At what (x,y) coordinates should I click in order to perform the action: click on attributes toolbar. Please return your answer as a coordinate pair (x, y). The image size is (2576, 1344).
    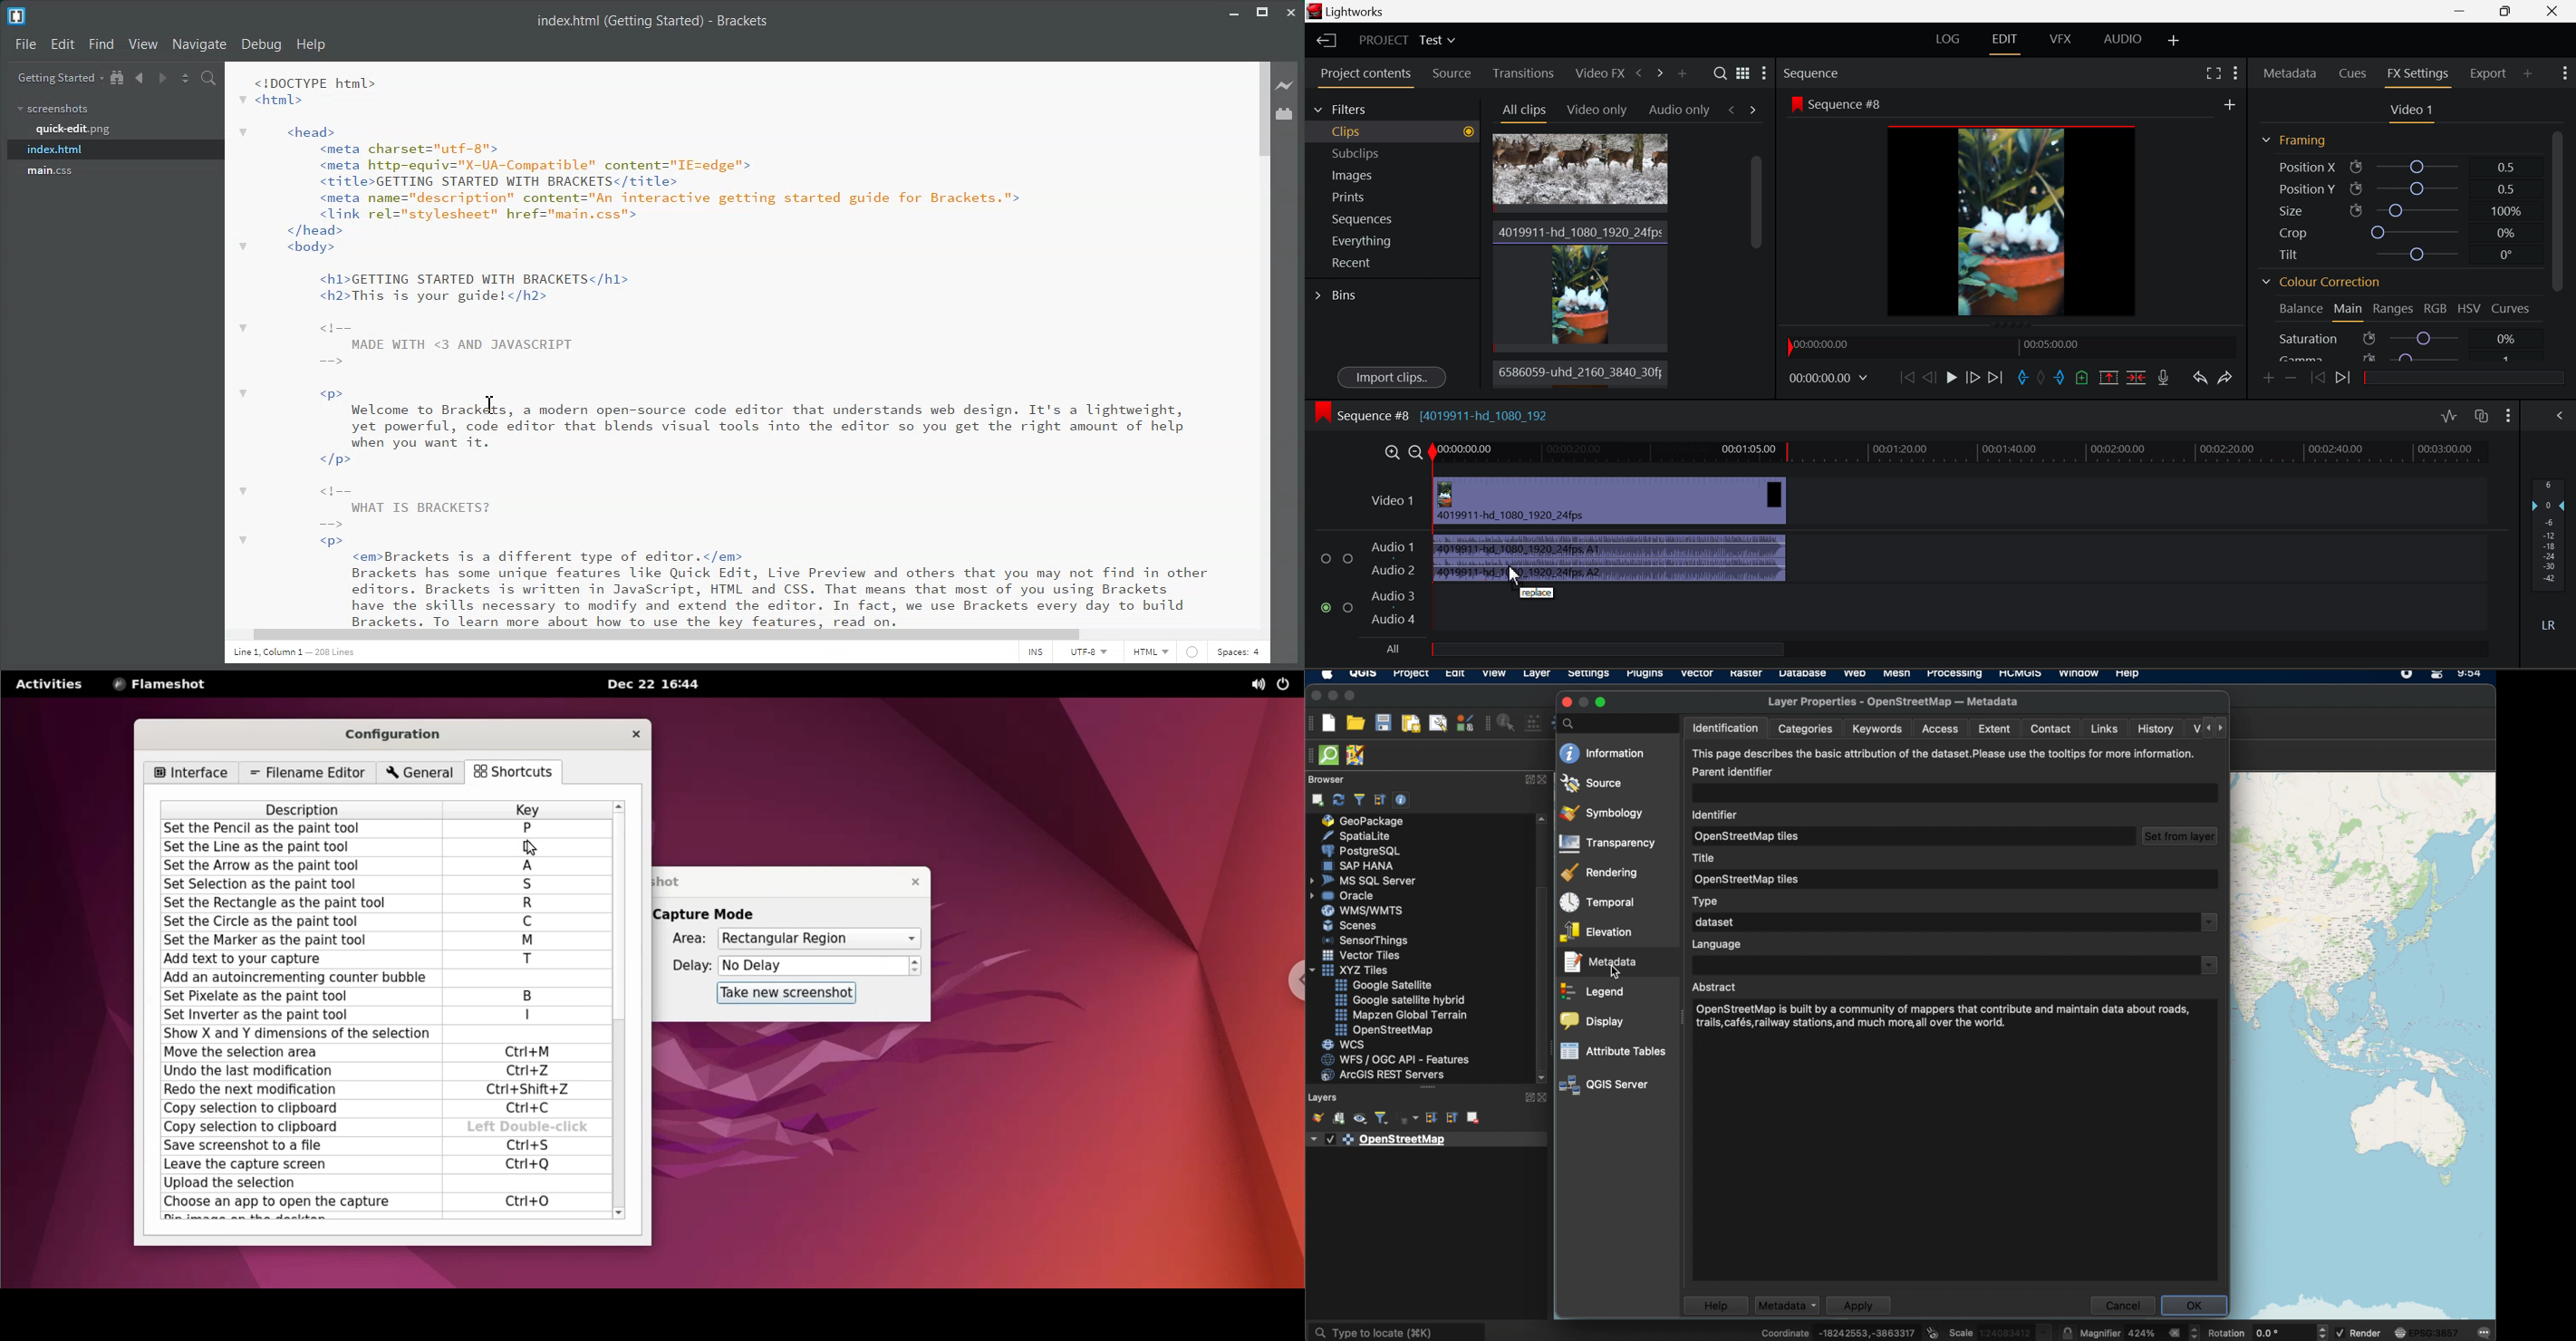
    Looking at the image, I should click on (1488, 725).